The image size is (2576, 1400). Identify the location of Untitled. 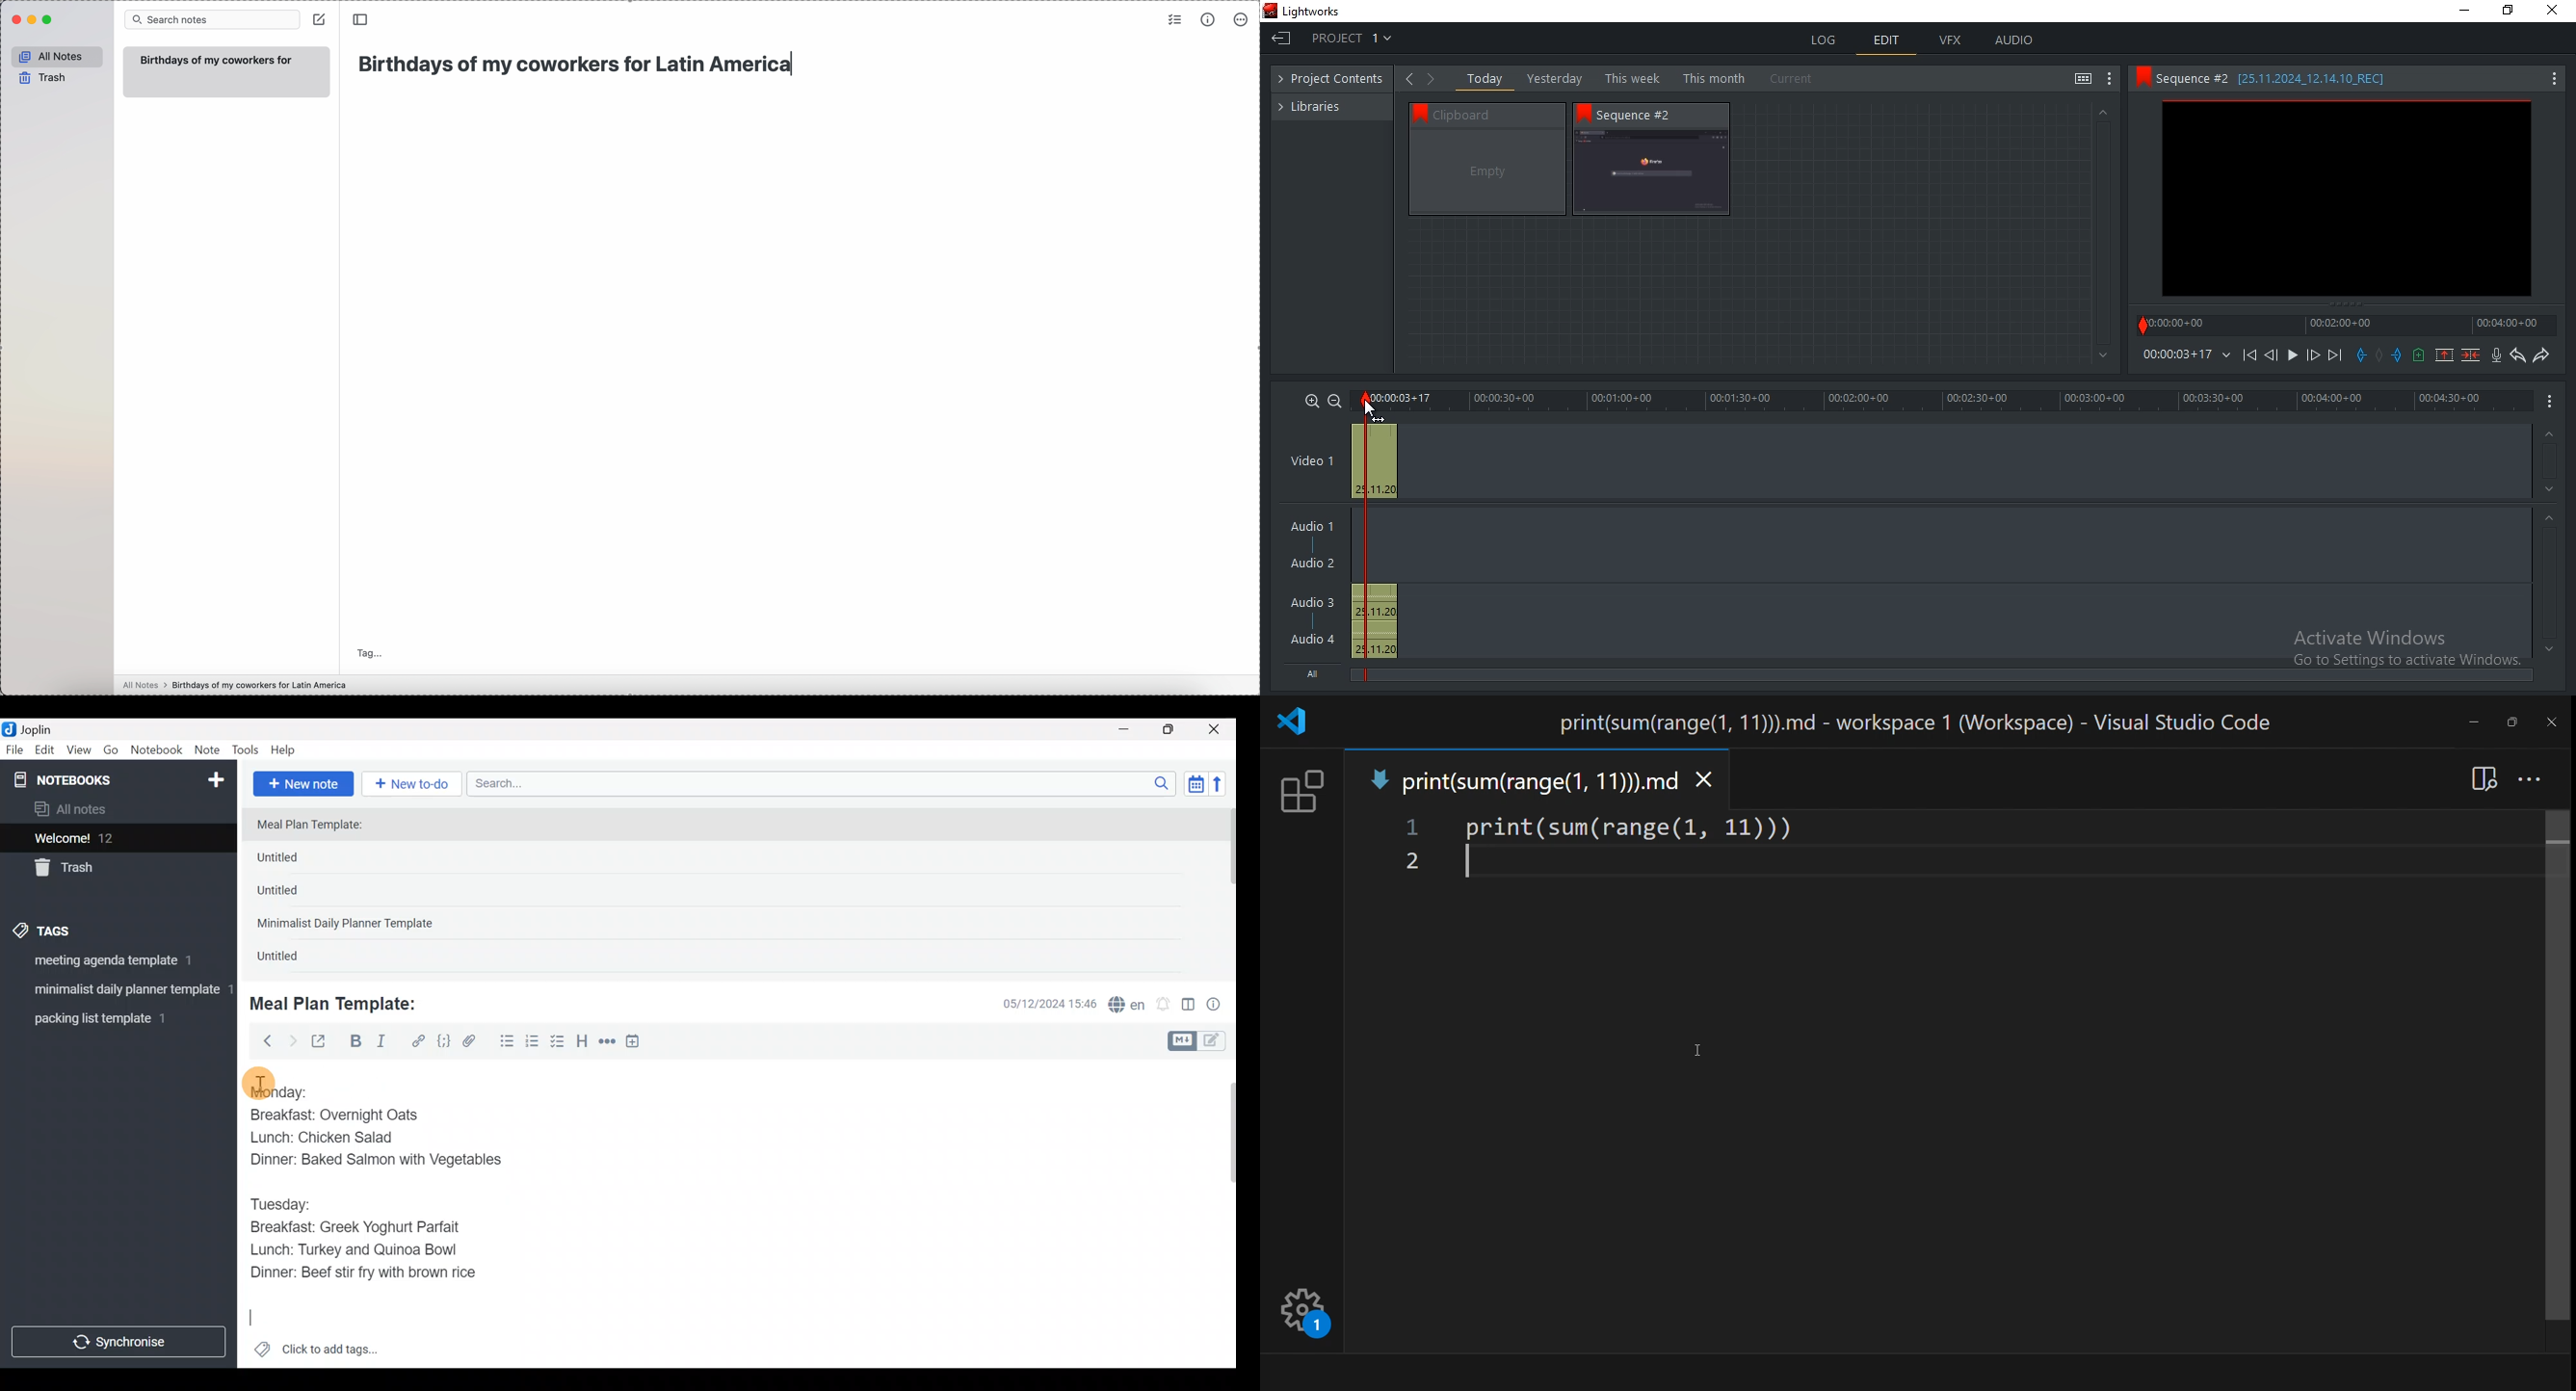
(292, 959).